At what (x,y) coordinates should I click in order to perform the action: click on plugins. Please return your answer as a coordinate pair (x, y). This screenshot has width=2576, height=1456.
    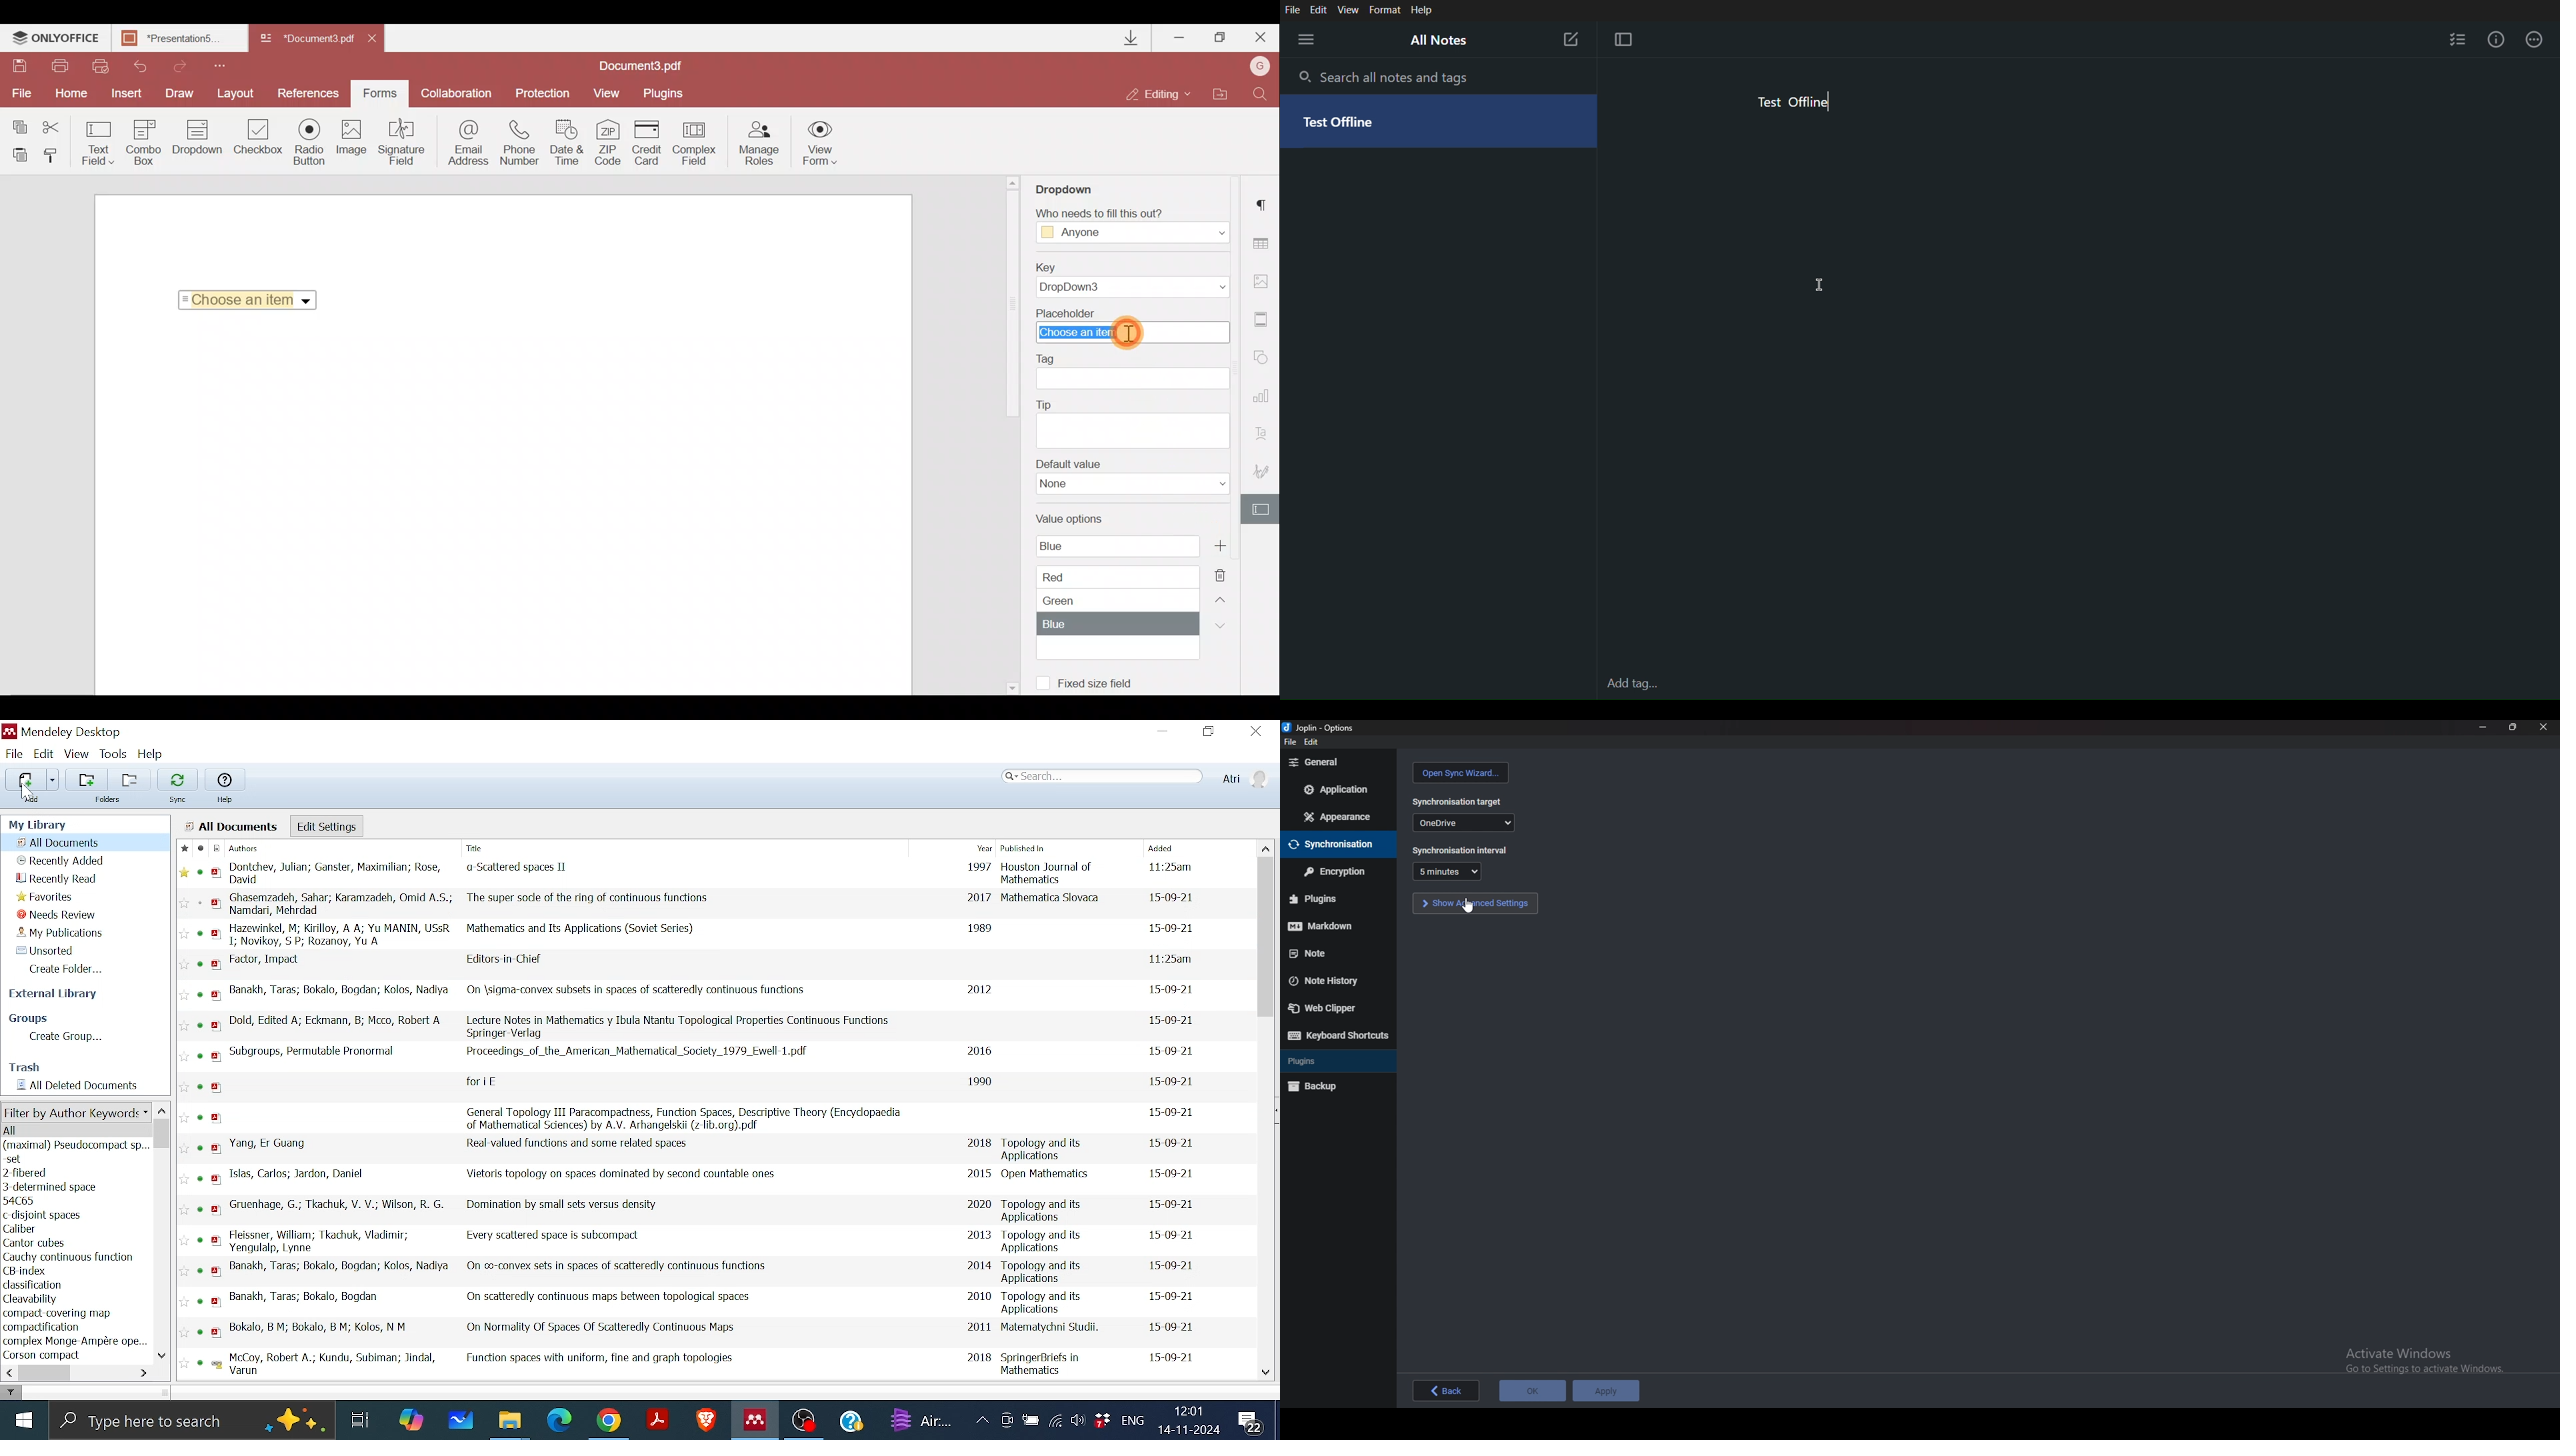
    Looking at the image, I should click on (1333, 1061).